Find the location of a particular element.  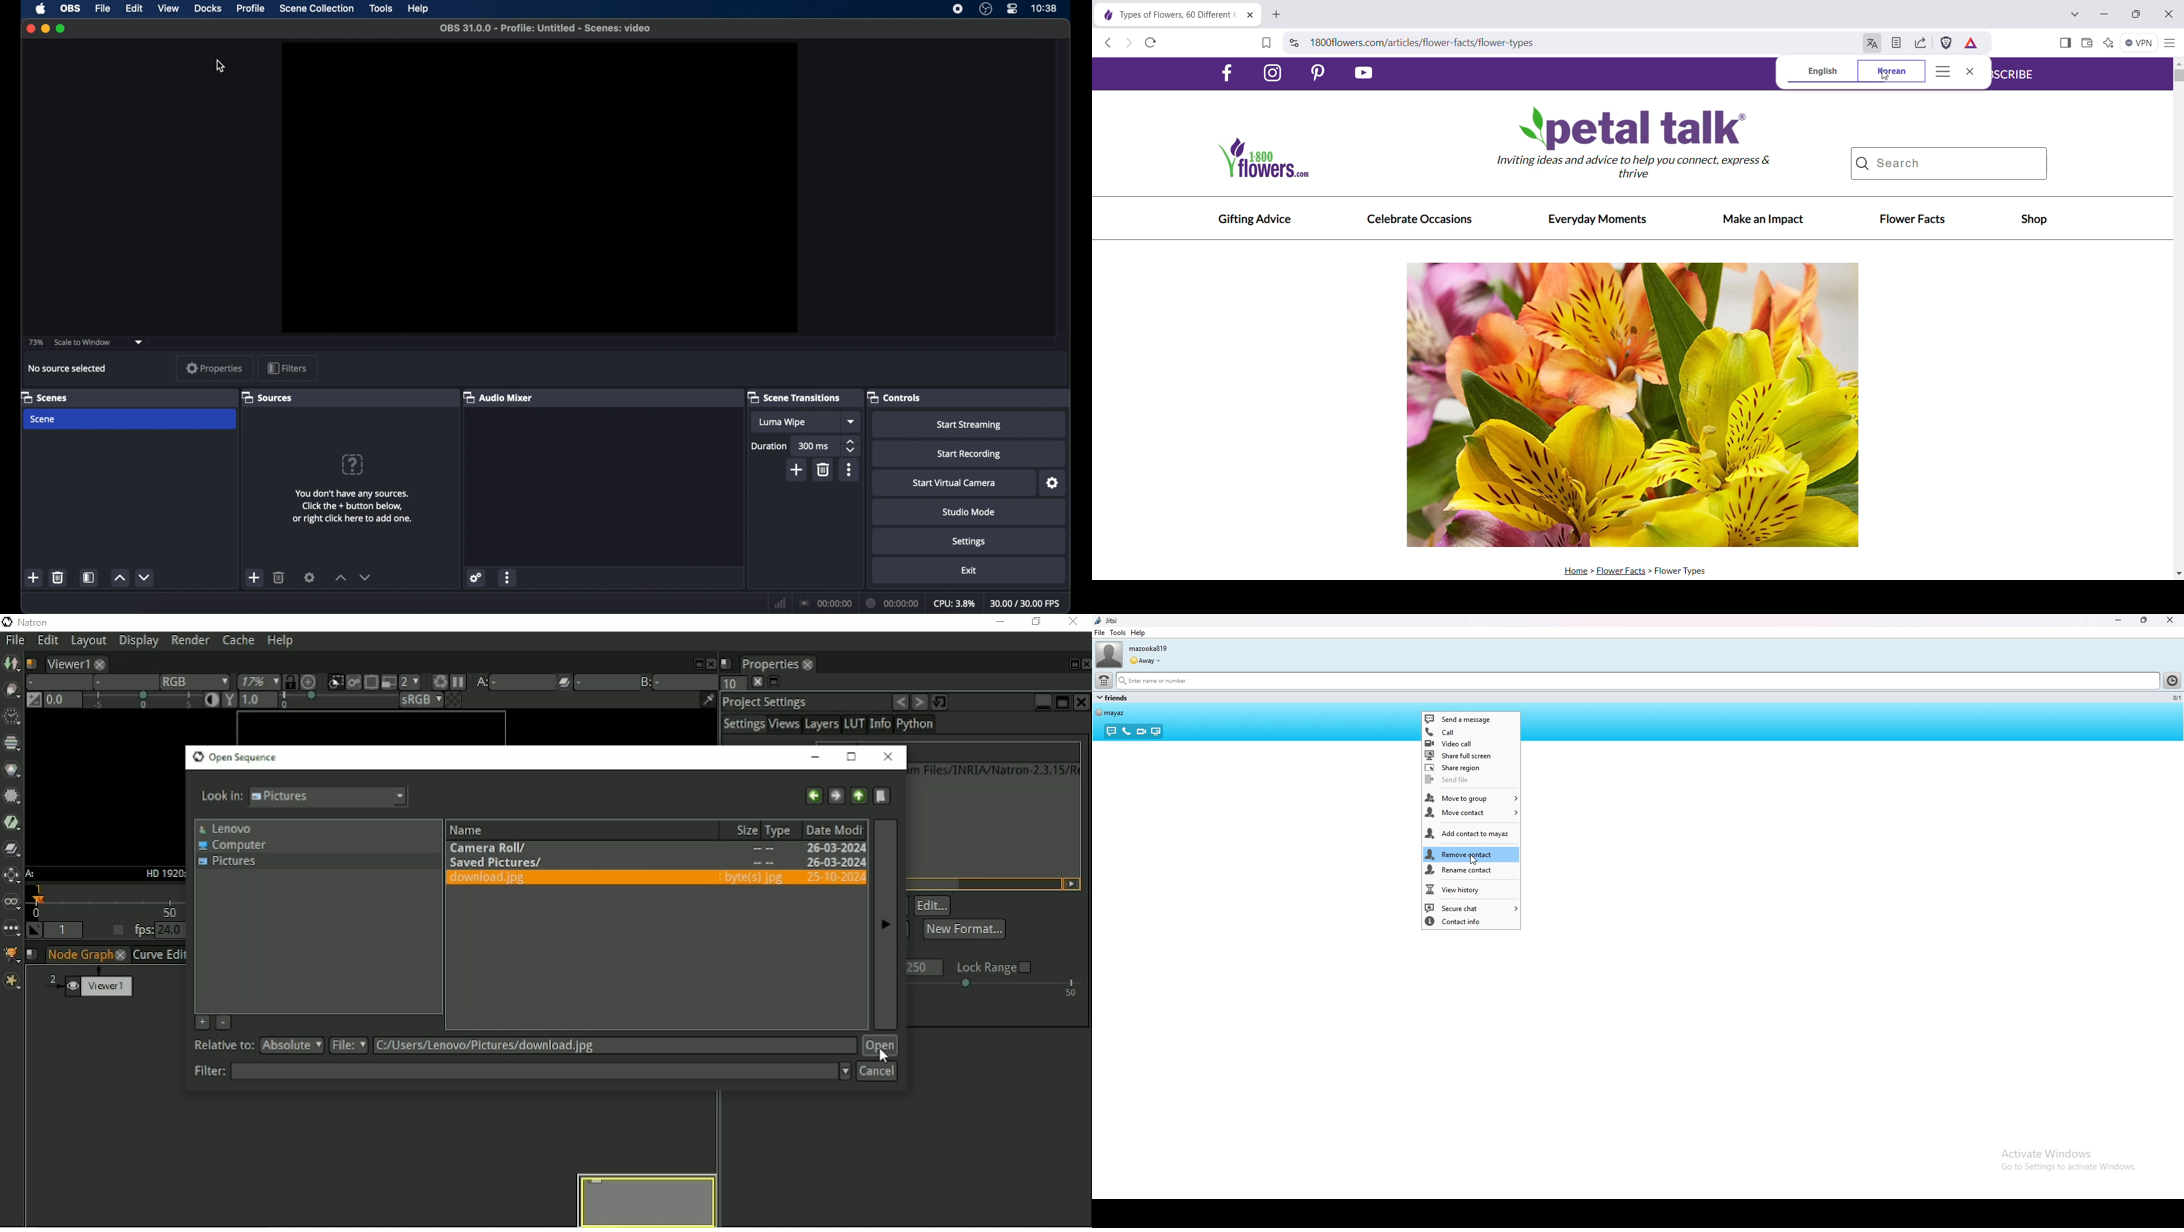

share region is located at coordinates (1470, 768).